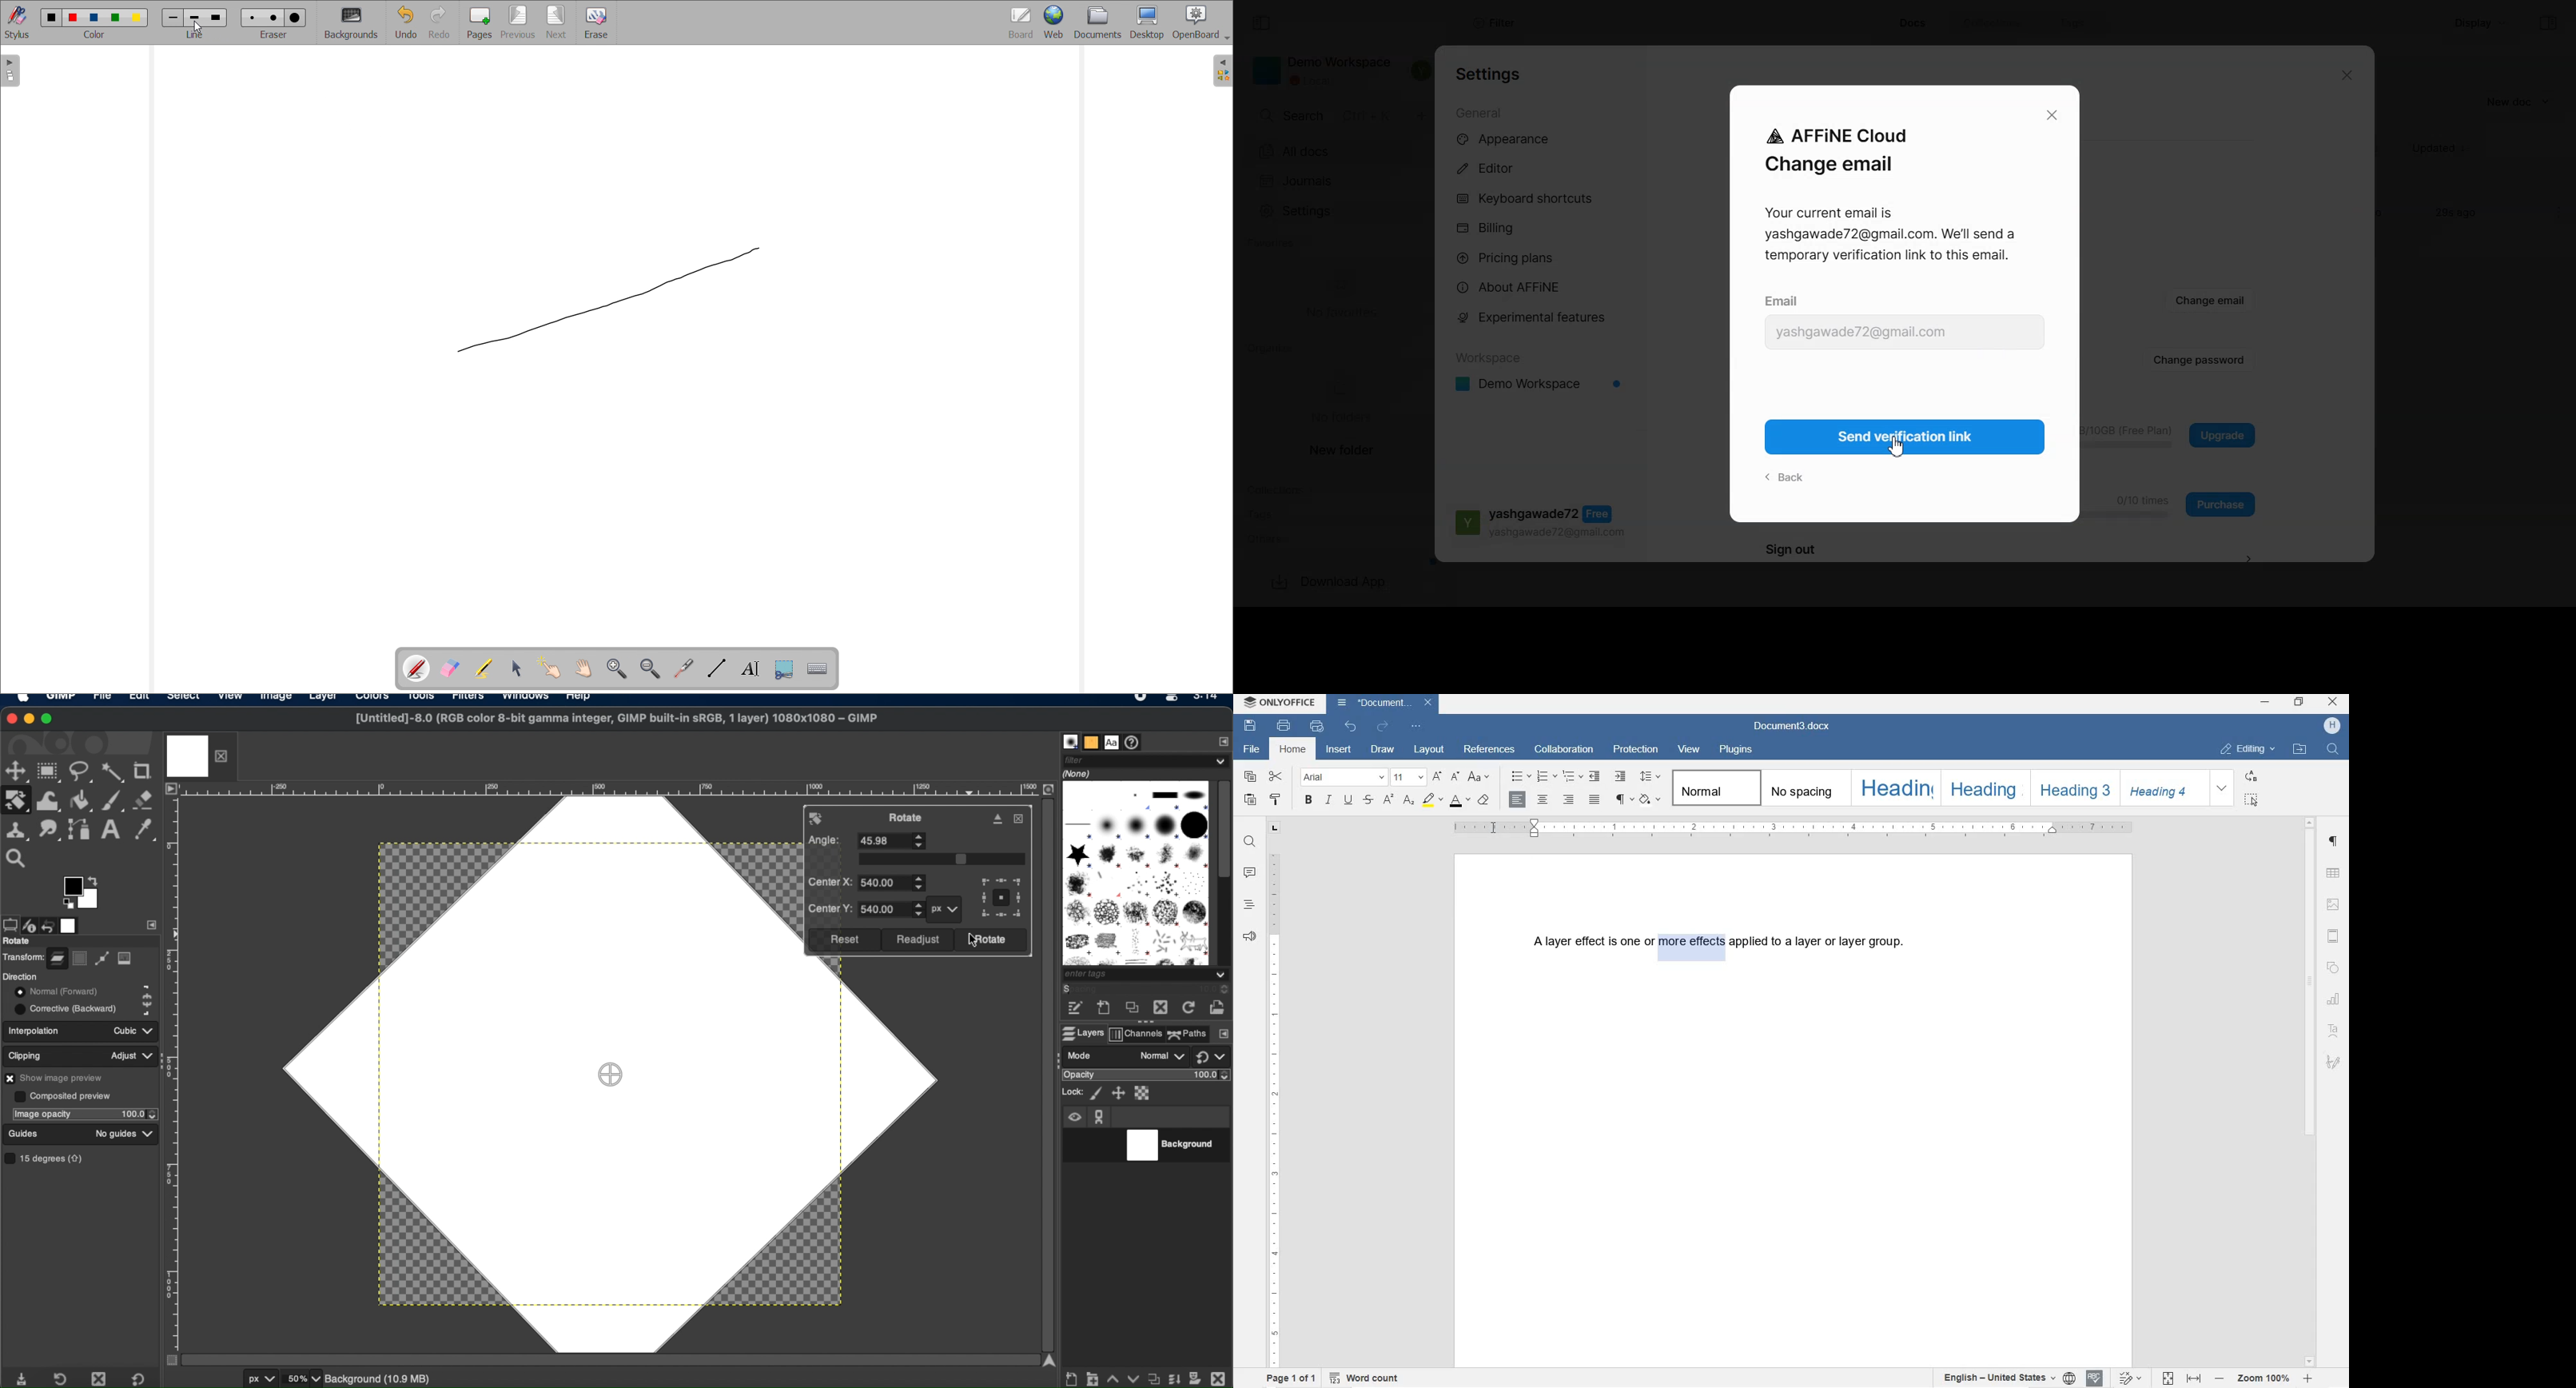  Describe the element at coordinates (1095, 990) in the screenshot. I see `spacing` at that location.